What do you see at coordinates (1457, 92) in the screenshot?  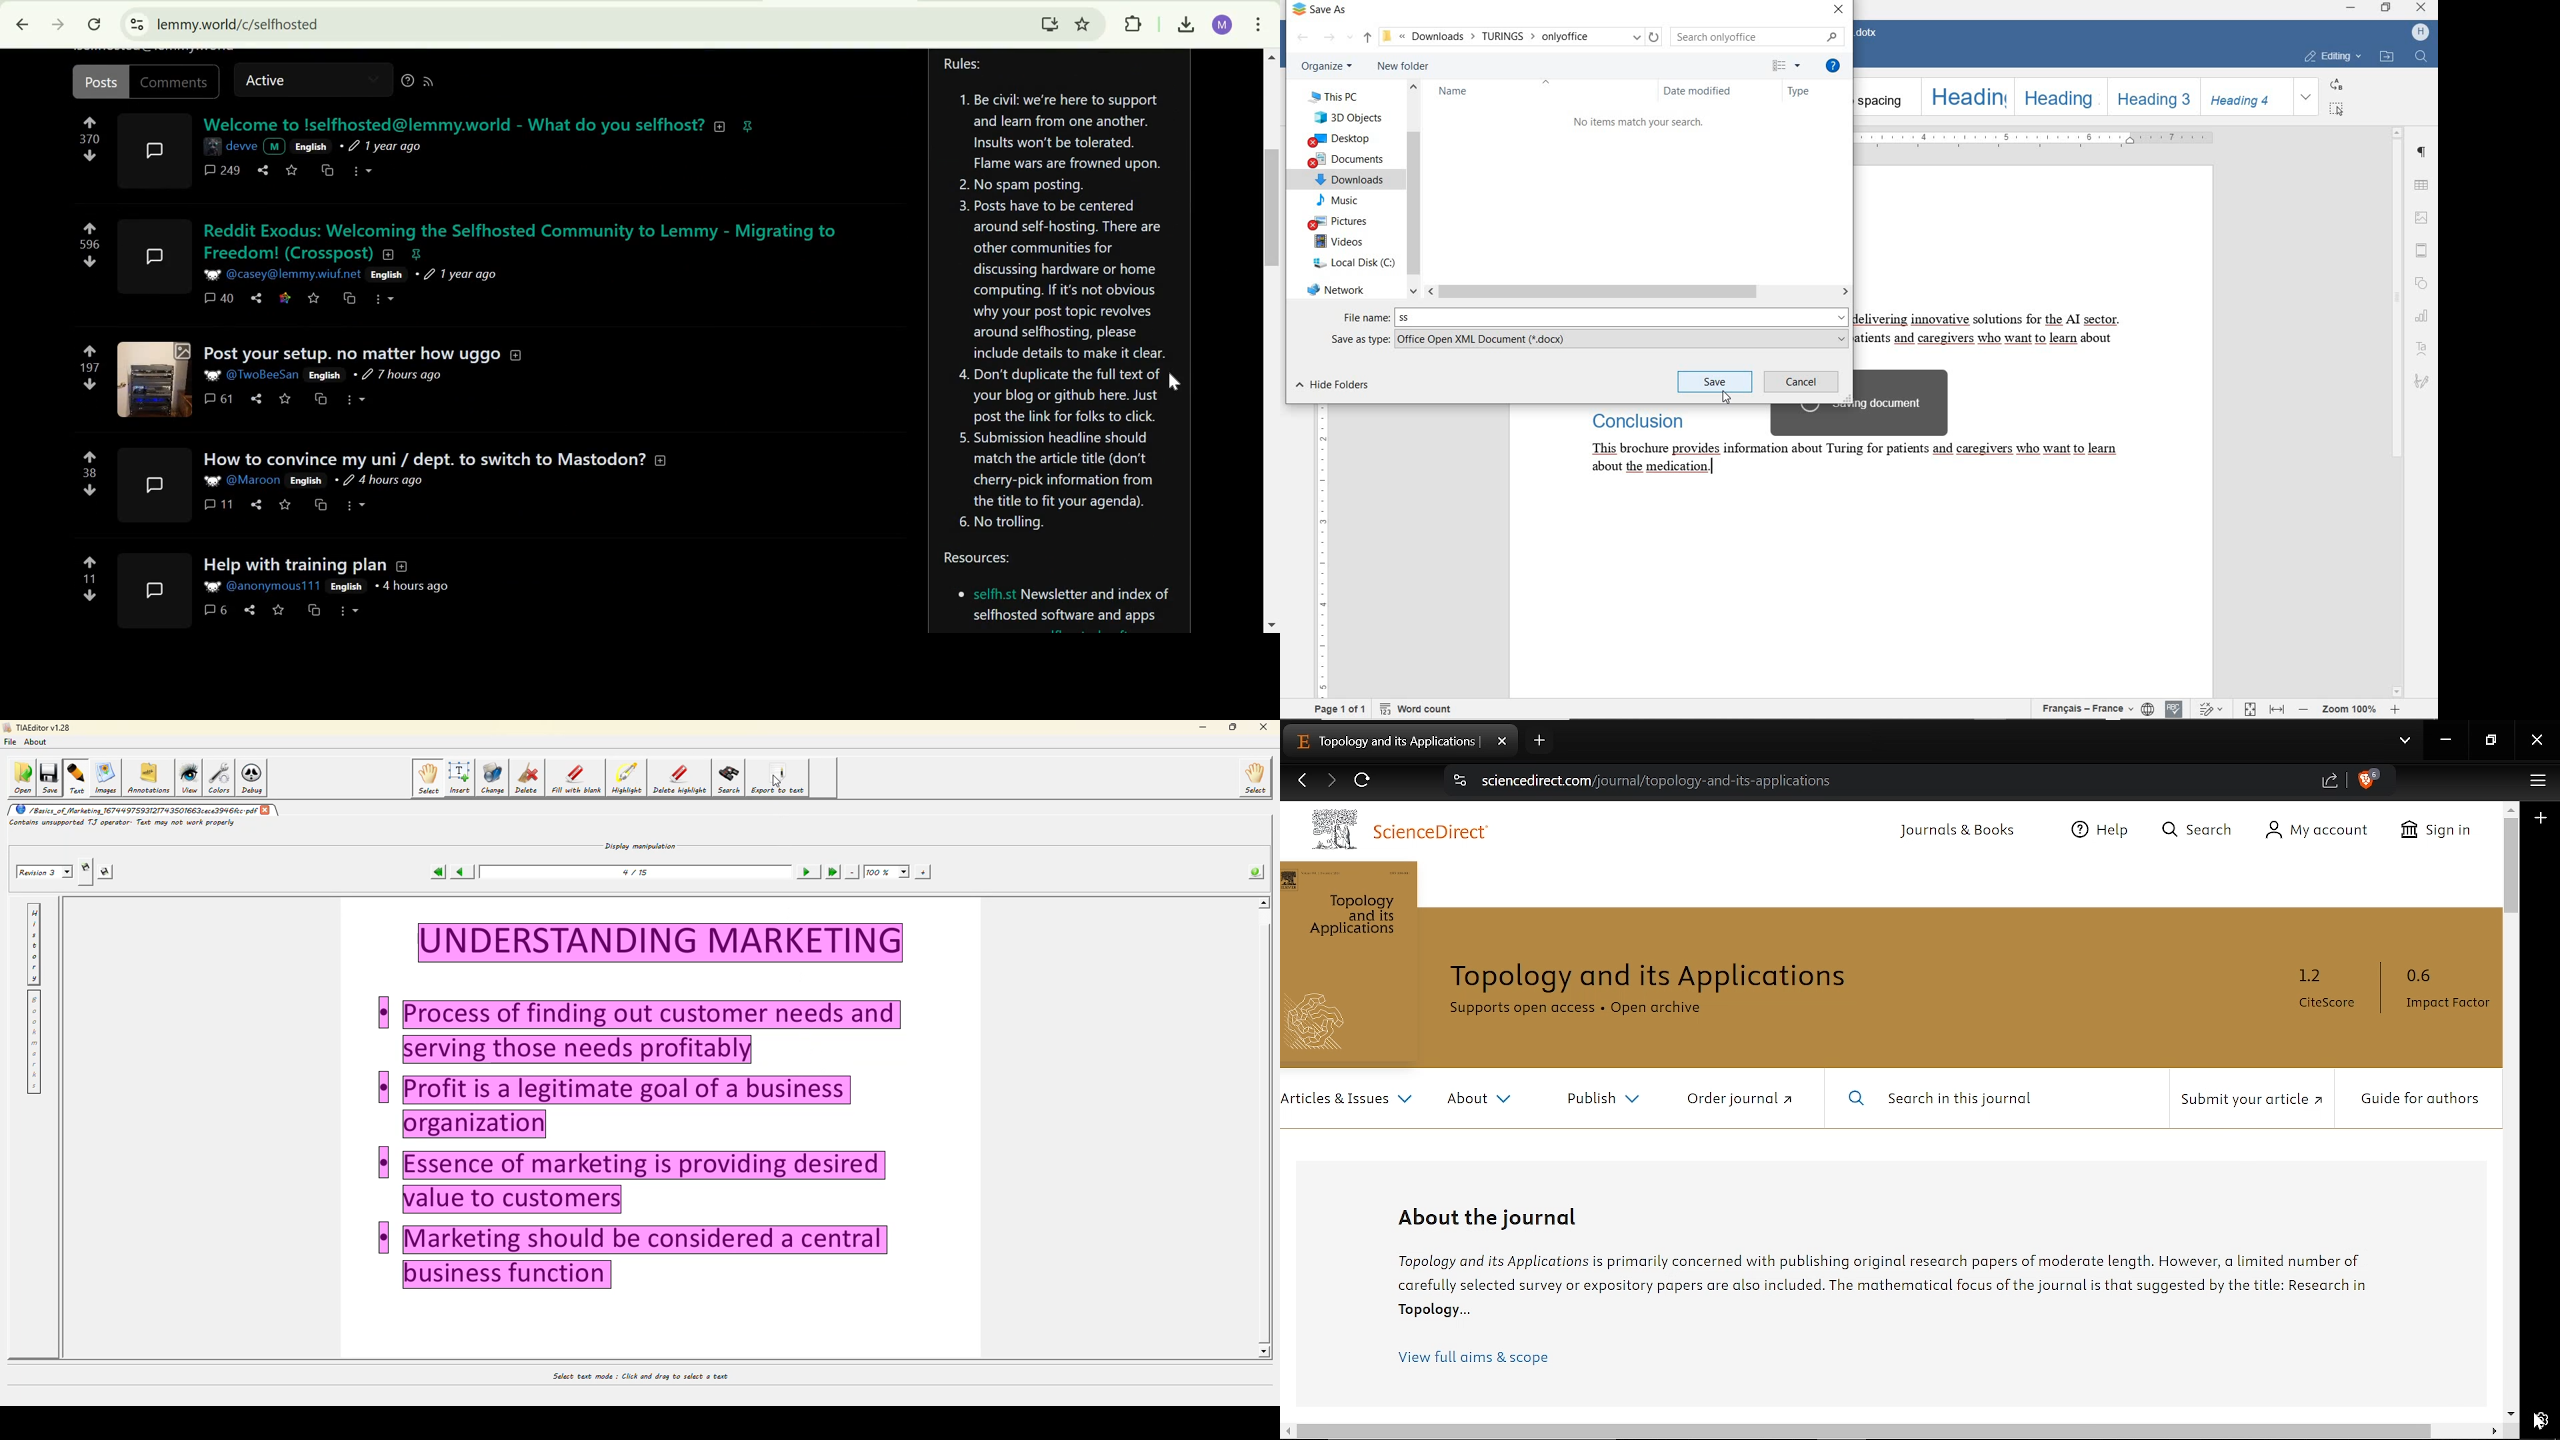 I see `NAME` at bounding box center [1457, 92].